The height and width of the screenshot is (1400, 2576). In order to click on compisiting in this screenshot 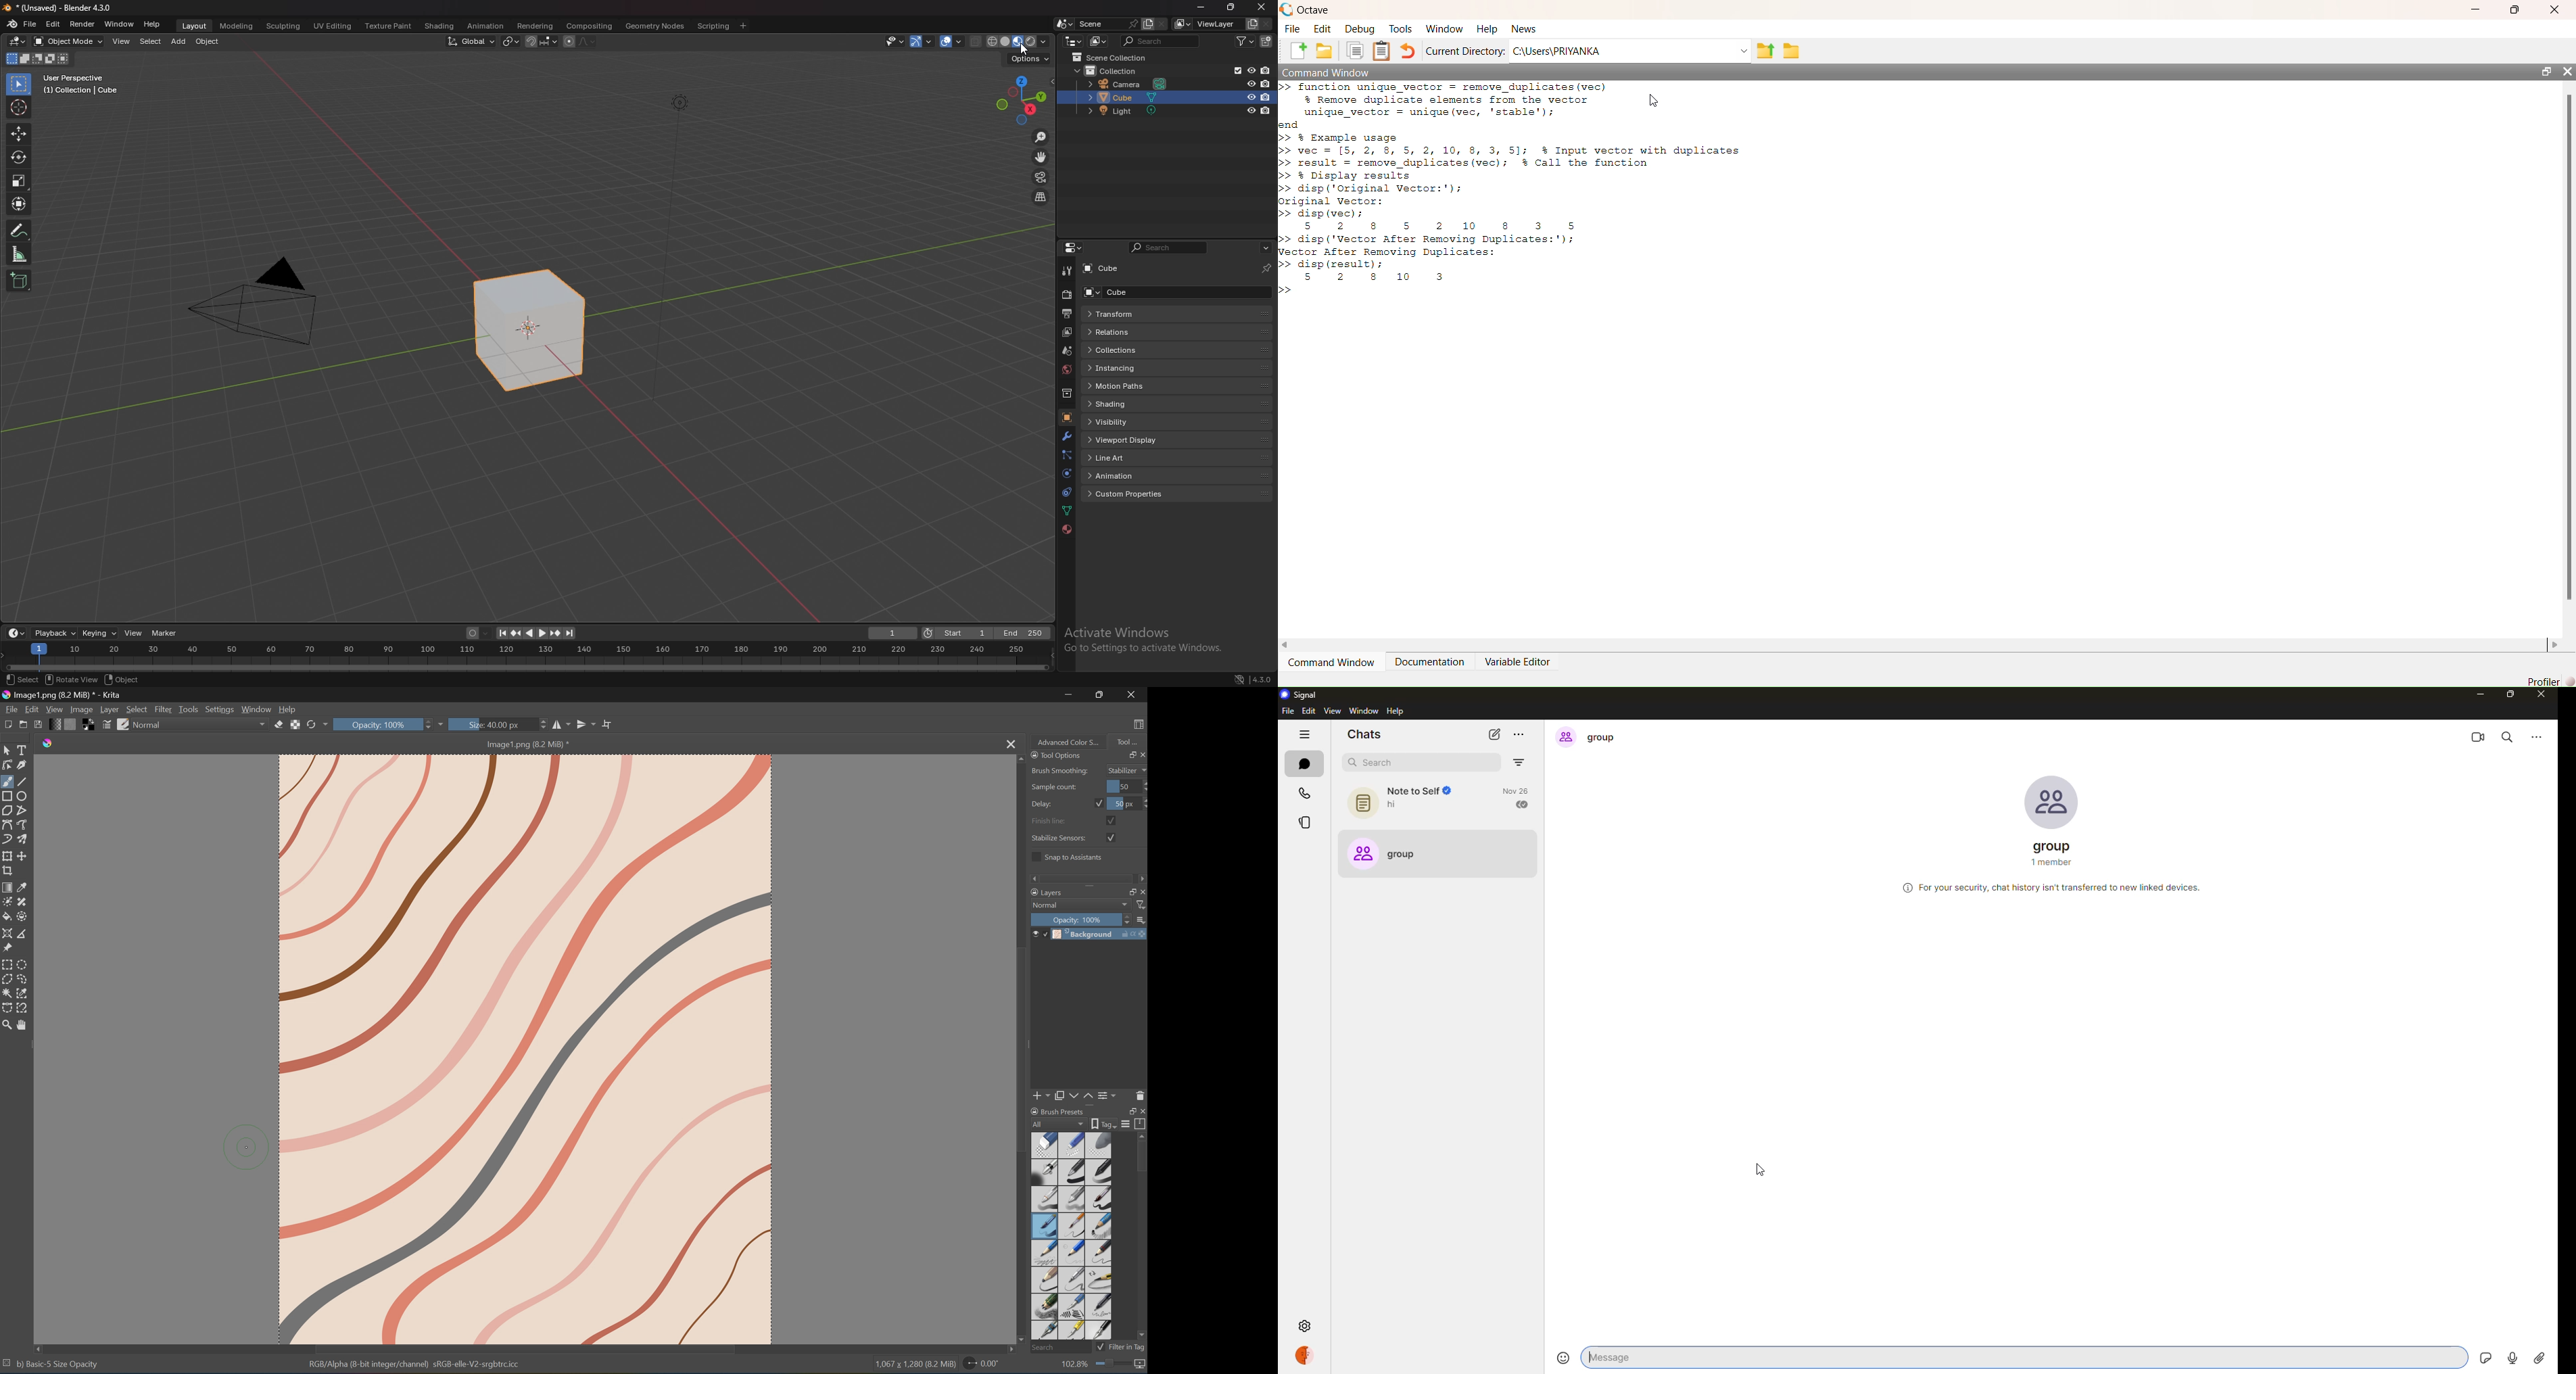, I will do `click(588, 27)`.